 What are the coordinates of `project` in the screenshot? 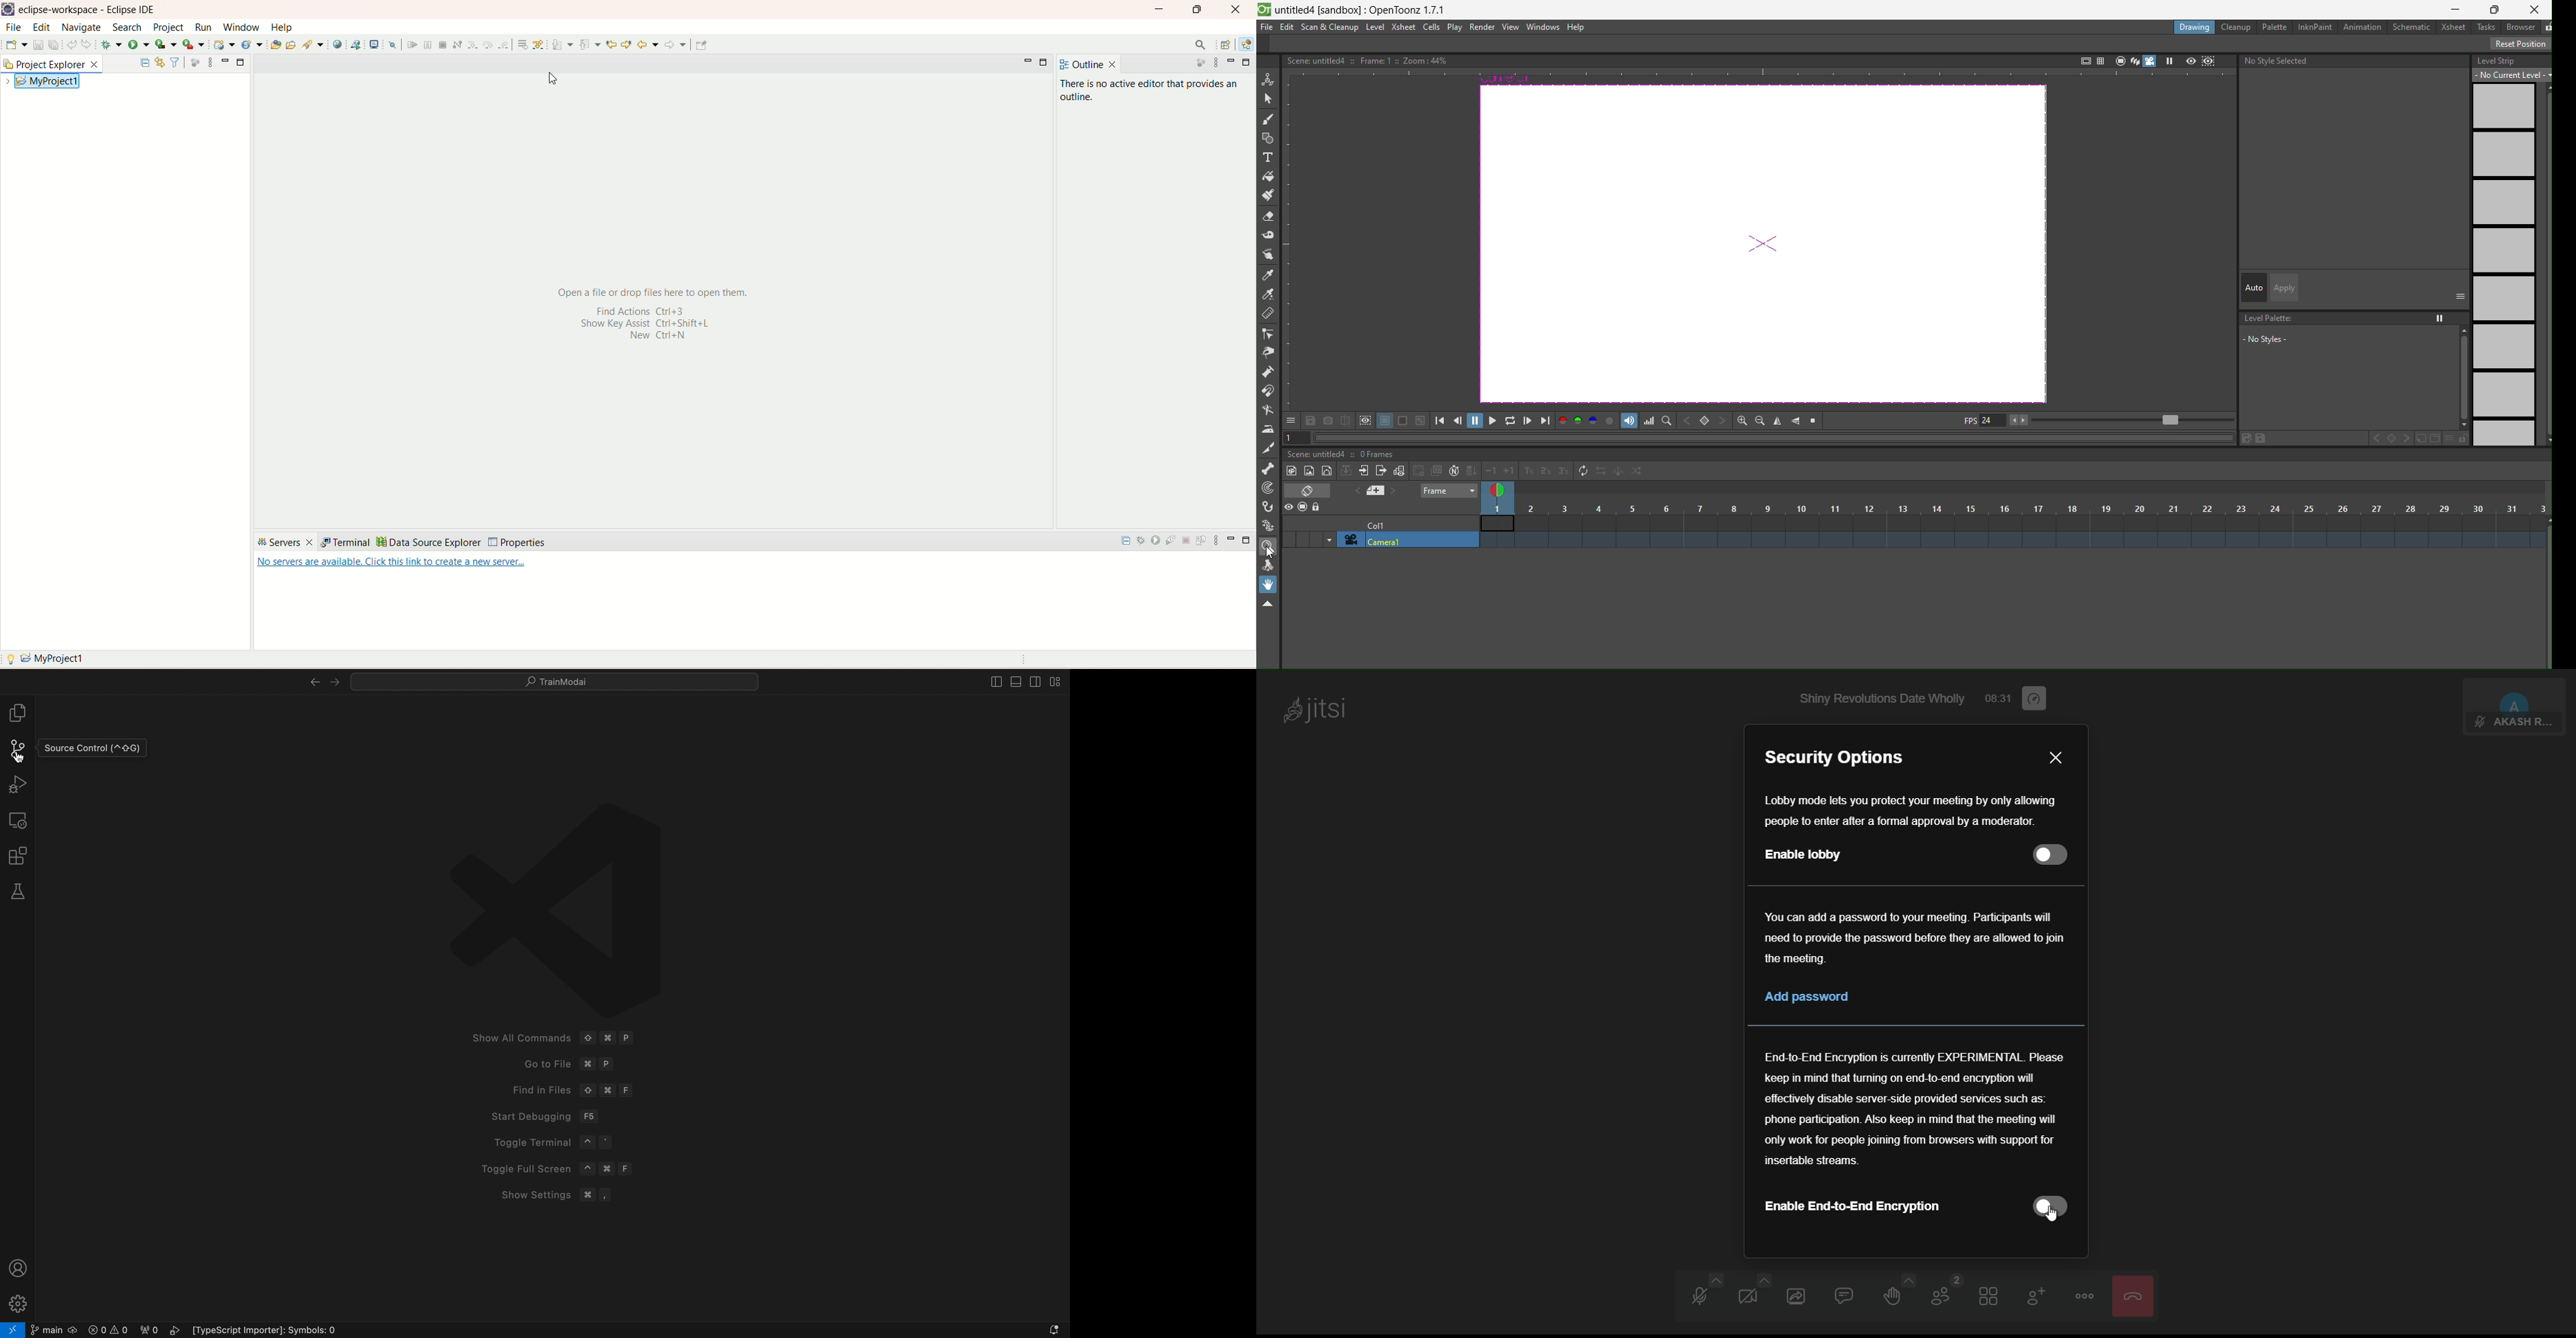 It's located at (169, 27).